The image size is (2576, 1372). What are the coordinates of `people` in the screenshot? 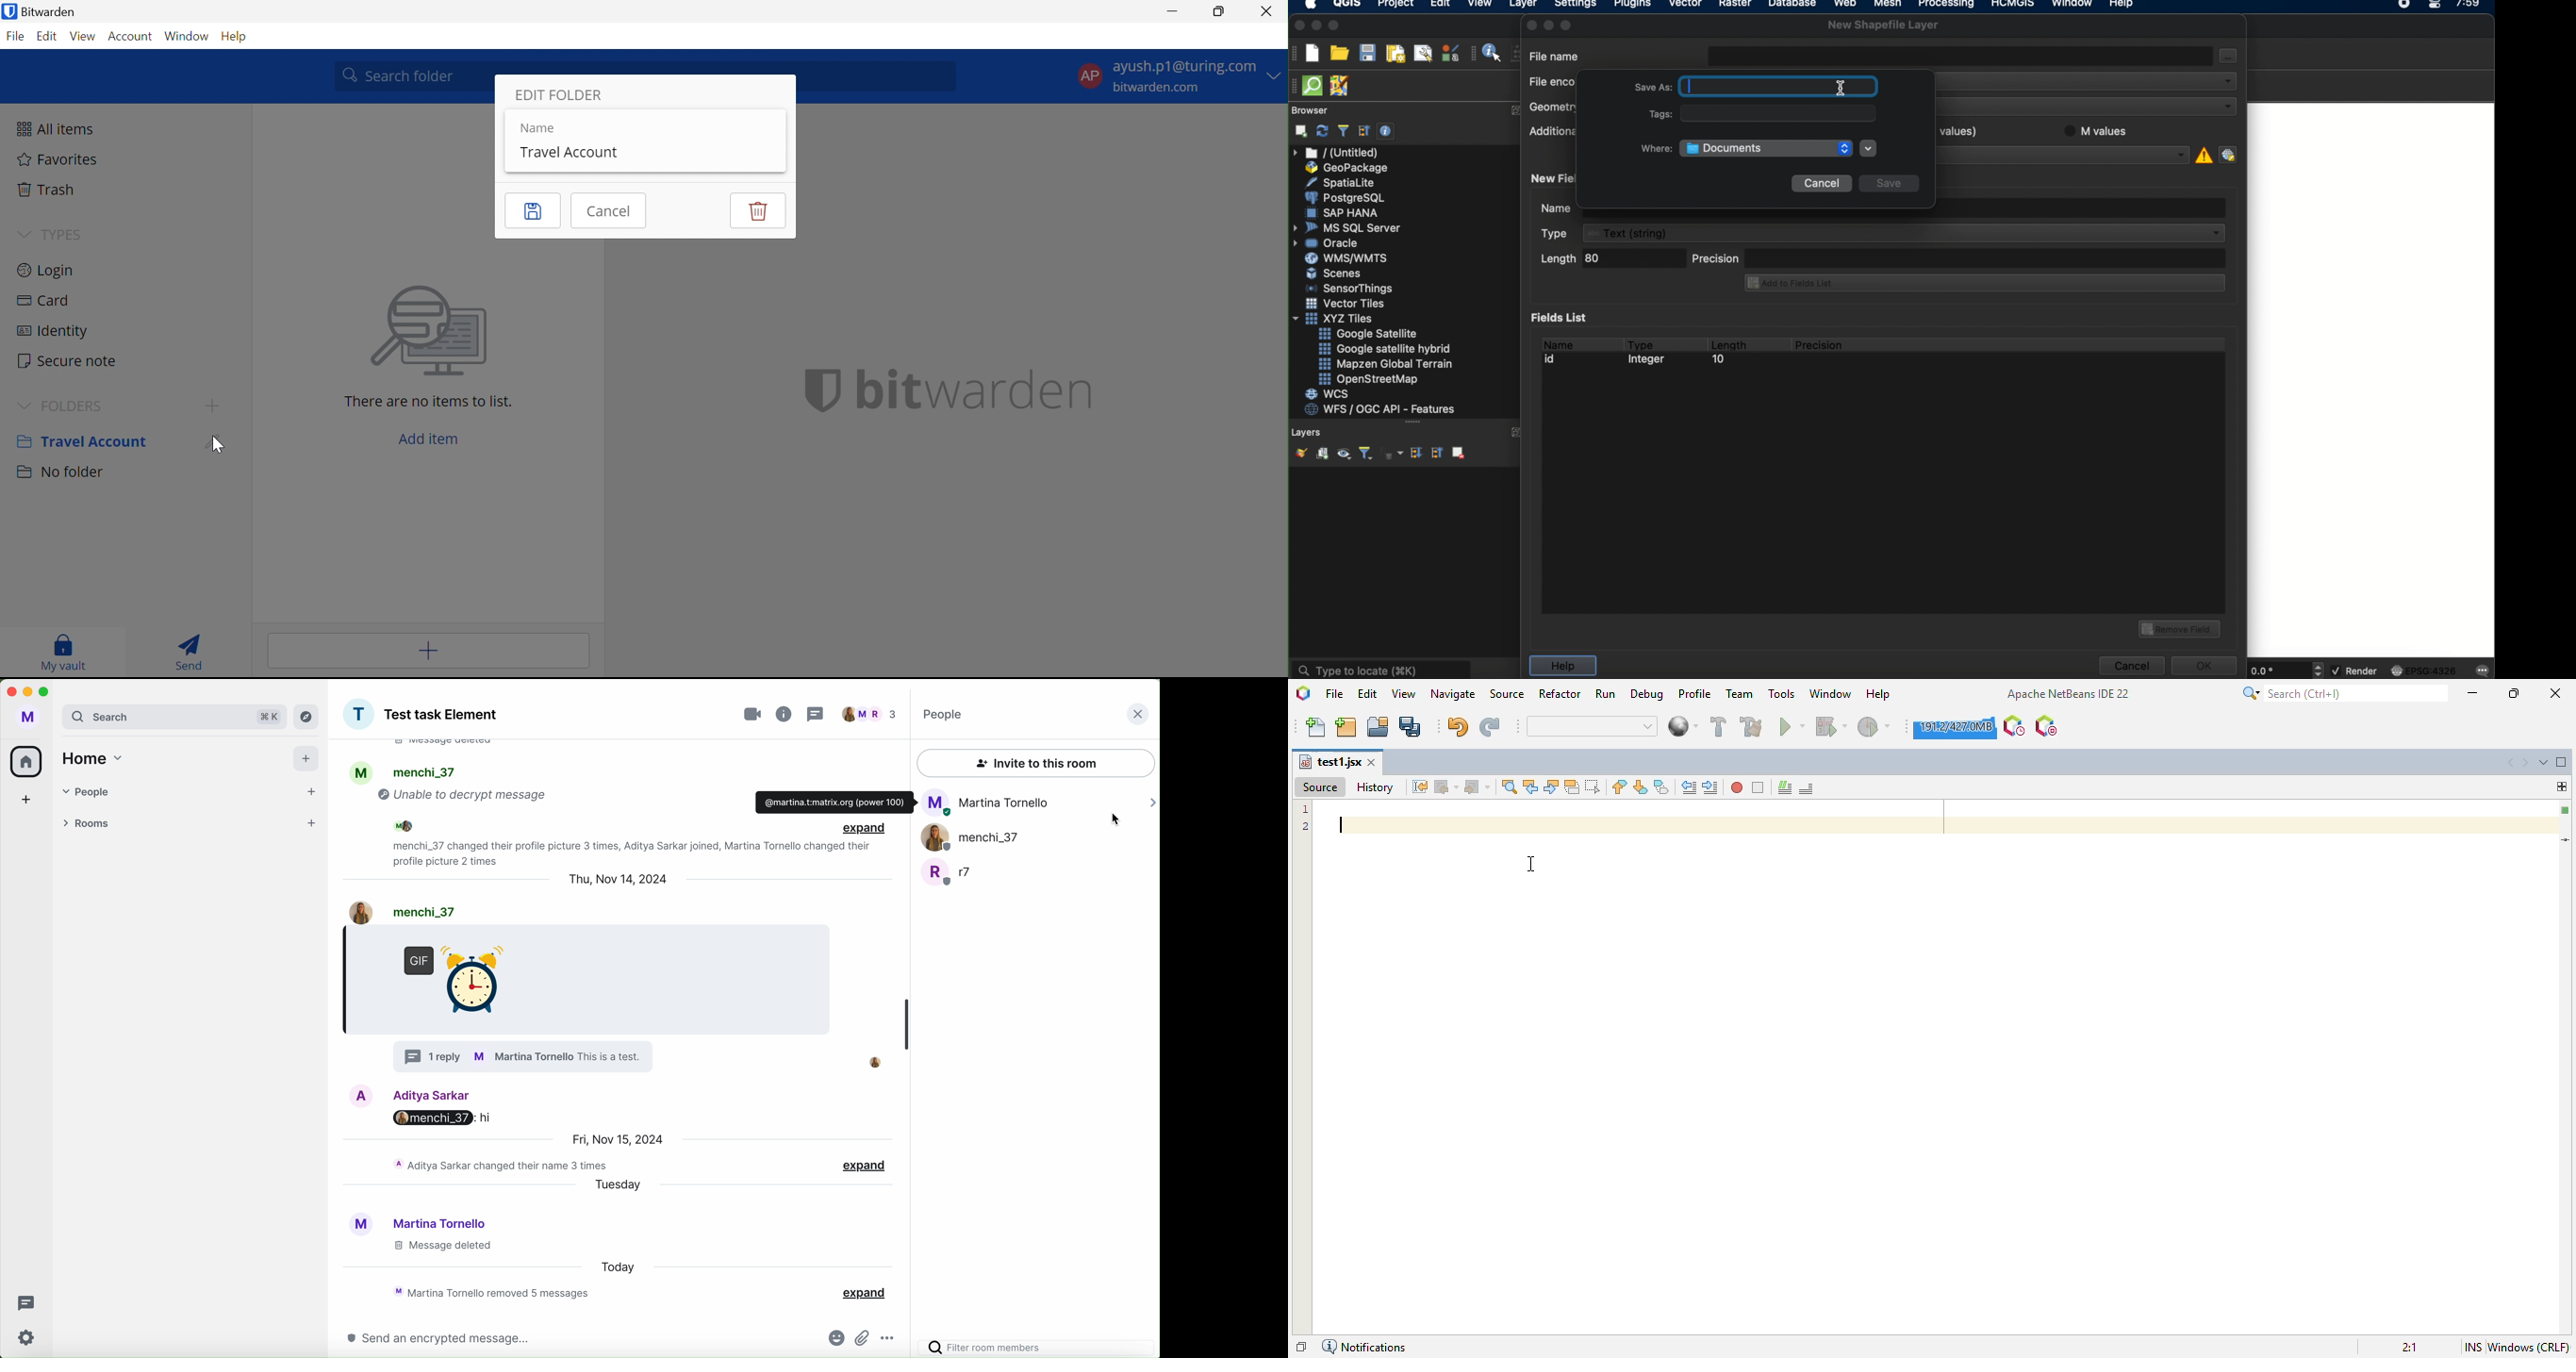 It's located at (946, 714).